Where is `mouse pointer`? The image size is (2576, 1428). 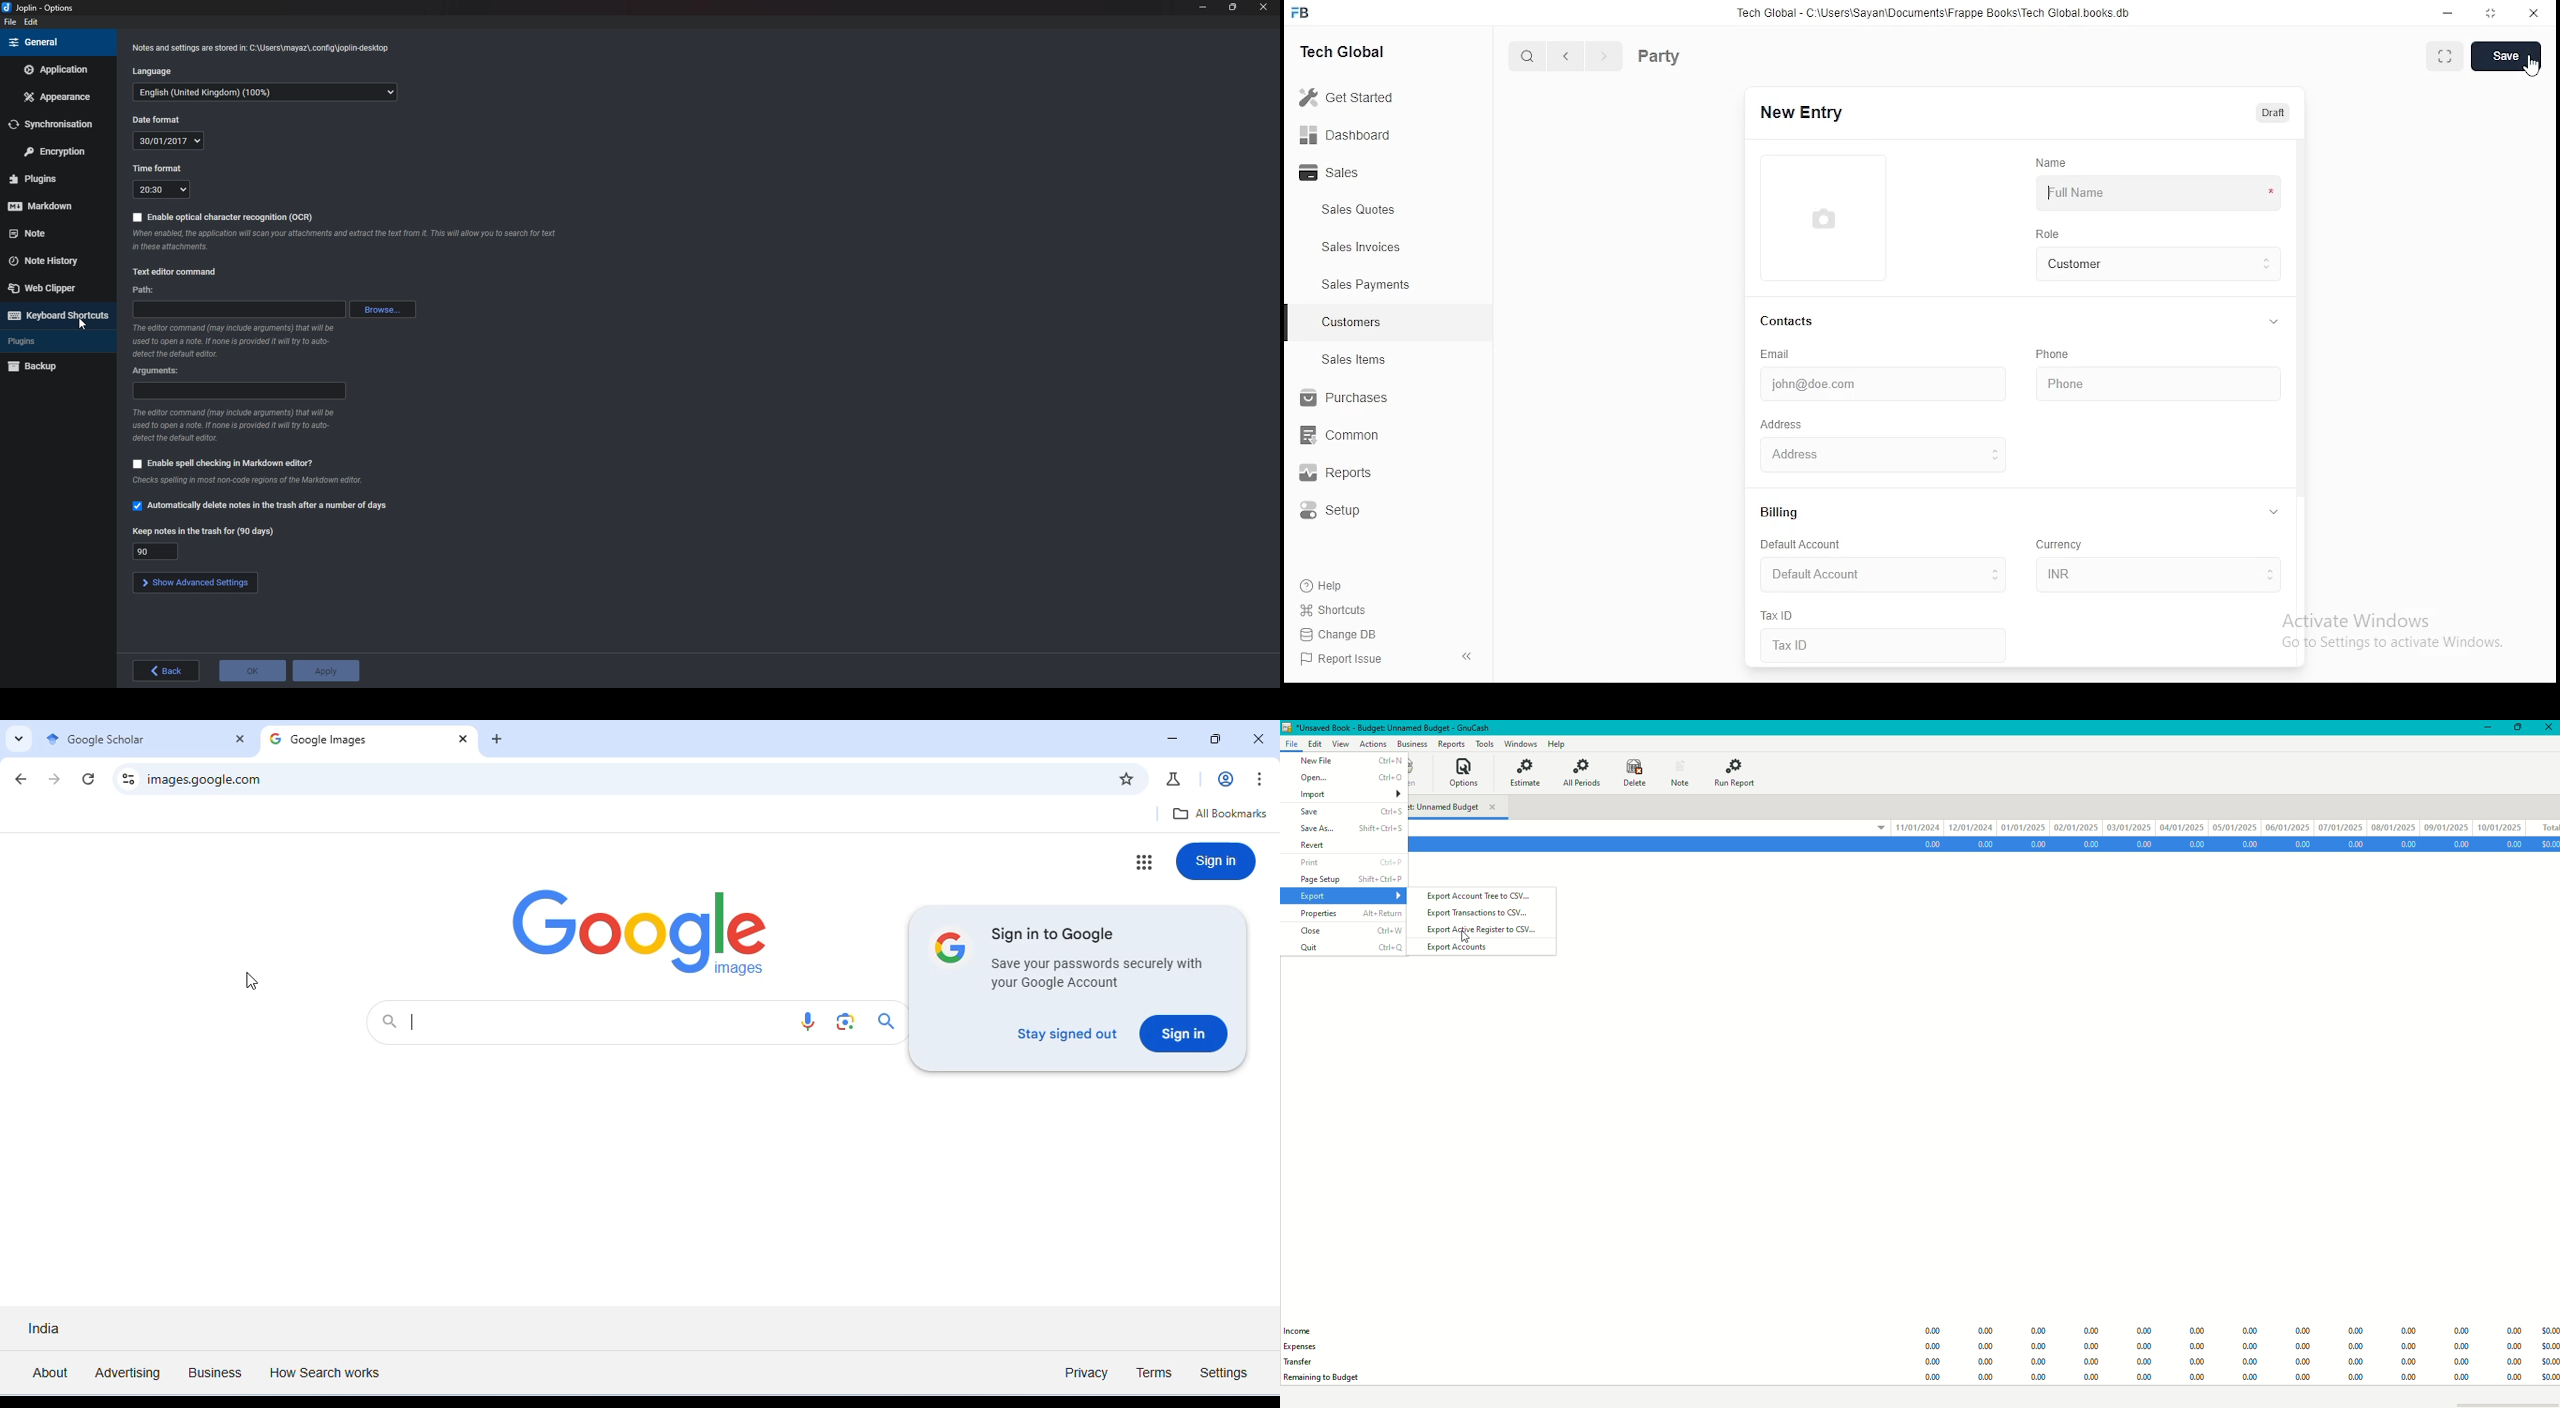
mouse pointer is located at coordinates (2530, 68).